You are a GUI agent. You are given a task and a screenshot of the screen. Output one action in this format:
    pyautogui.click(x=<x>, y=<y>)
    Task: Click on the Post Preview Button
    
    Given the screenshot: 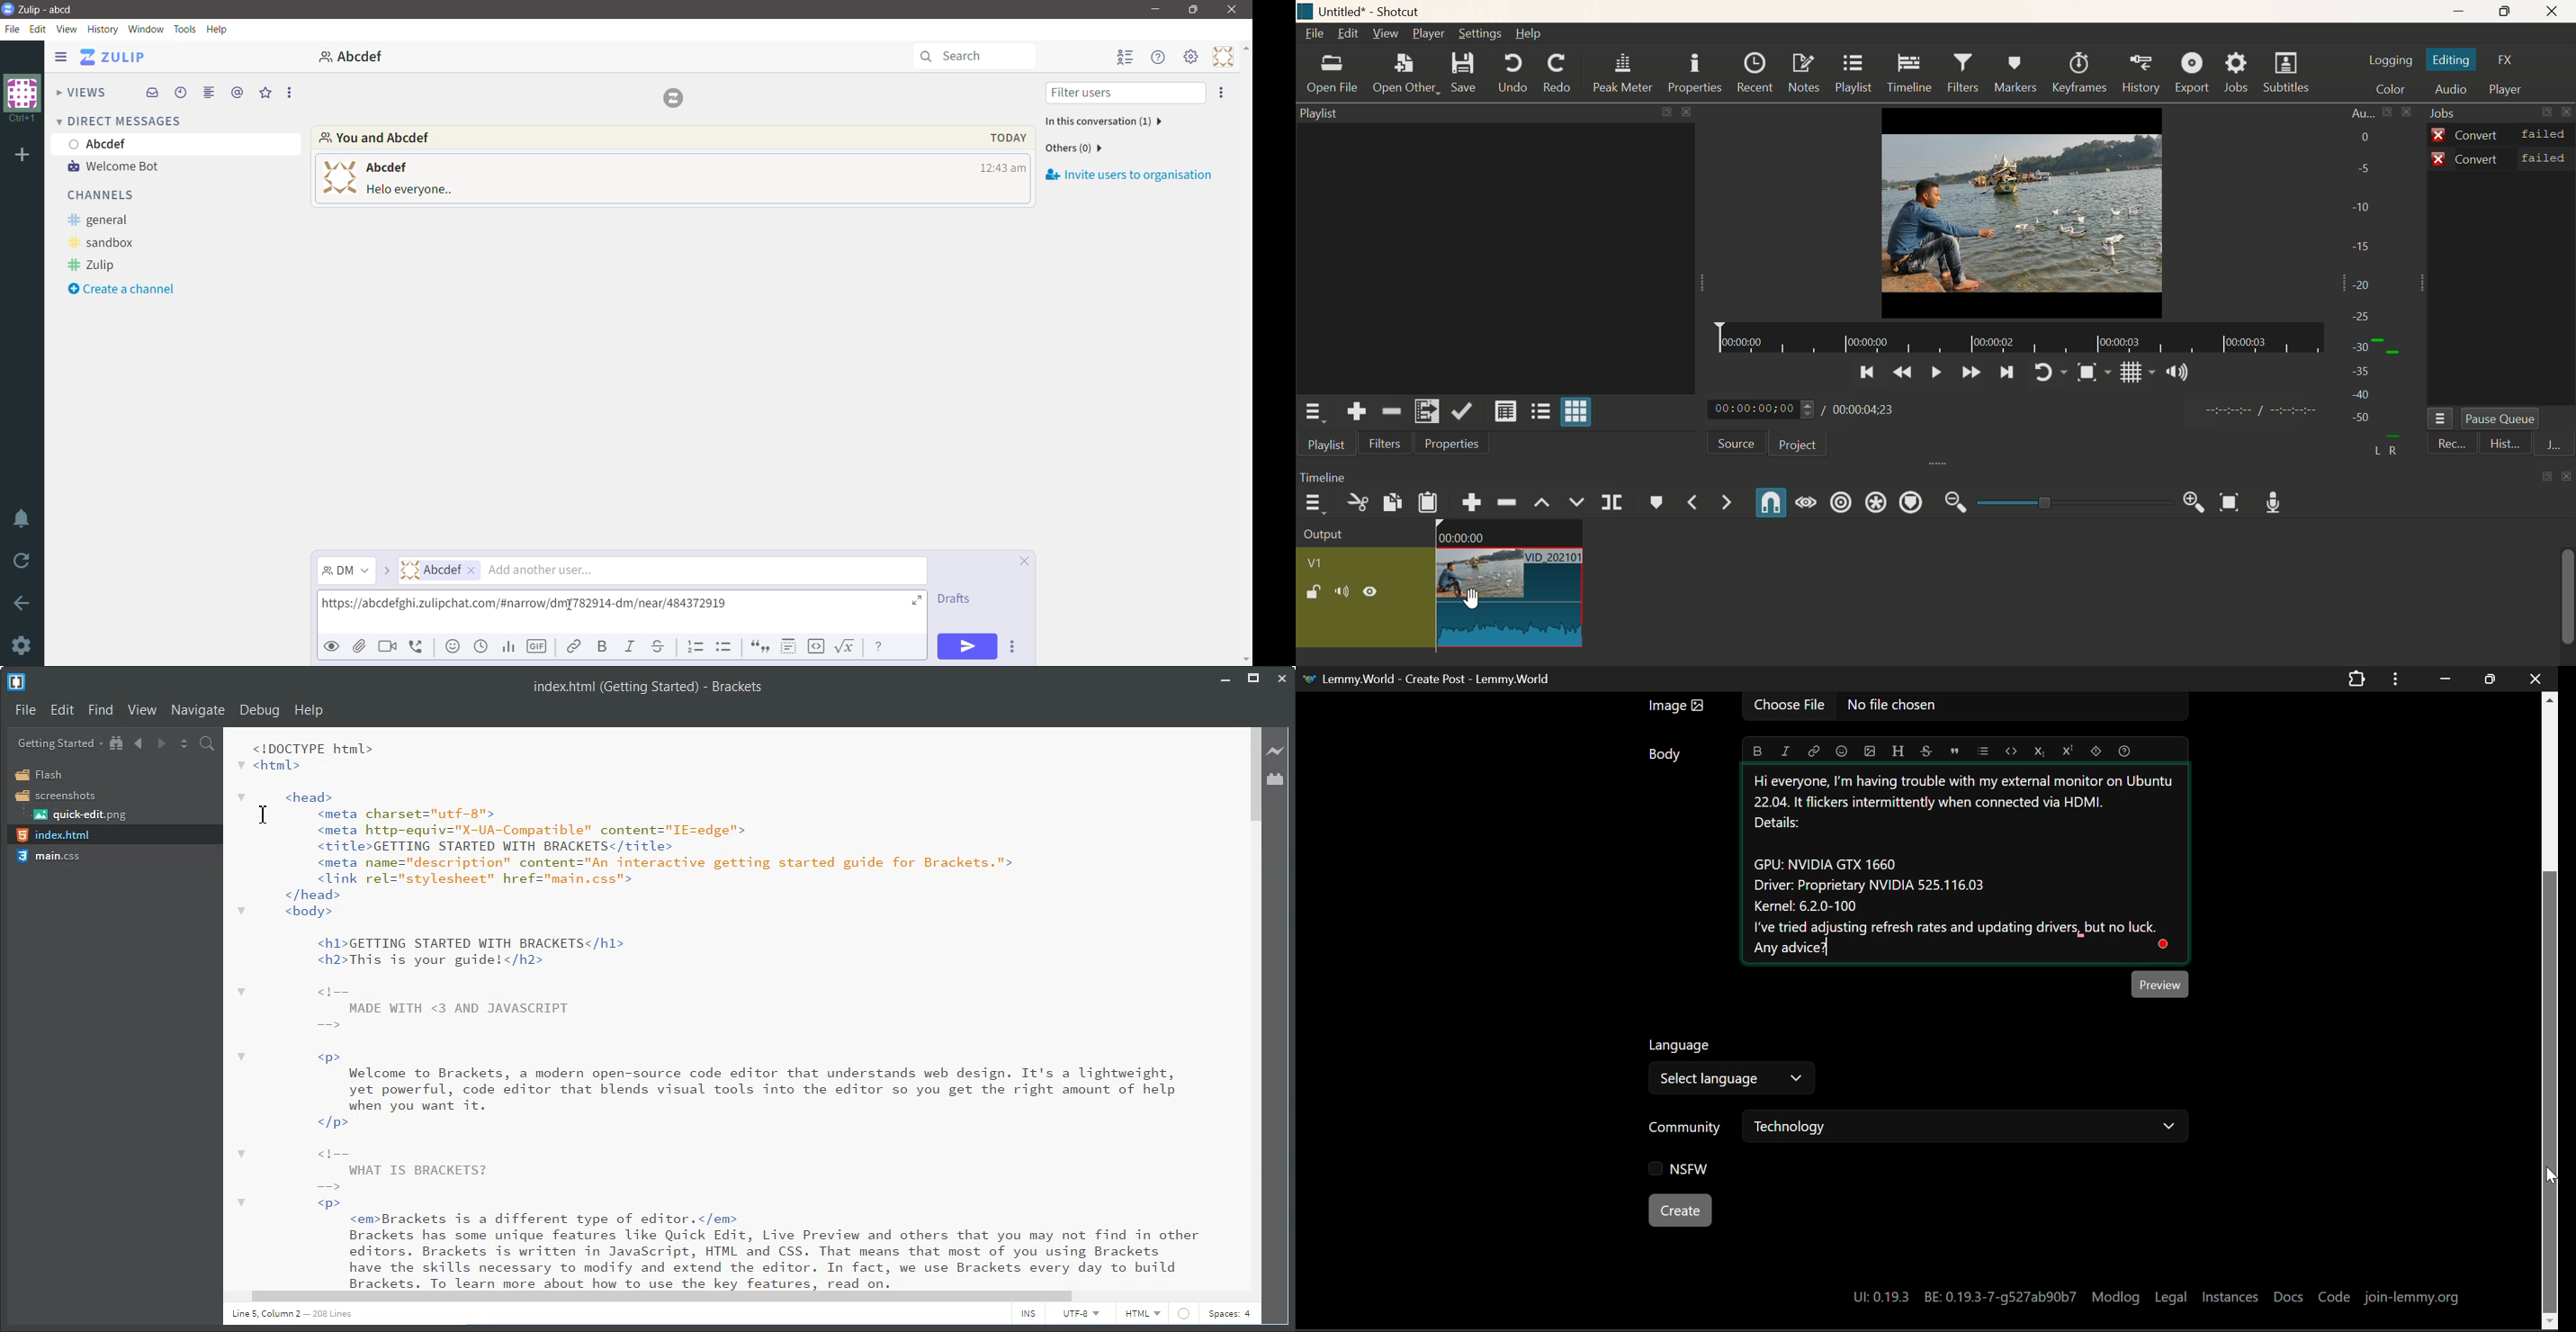 What is the action you would take?
    pyautogui.click(x=2161, y=983)
    